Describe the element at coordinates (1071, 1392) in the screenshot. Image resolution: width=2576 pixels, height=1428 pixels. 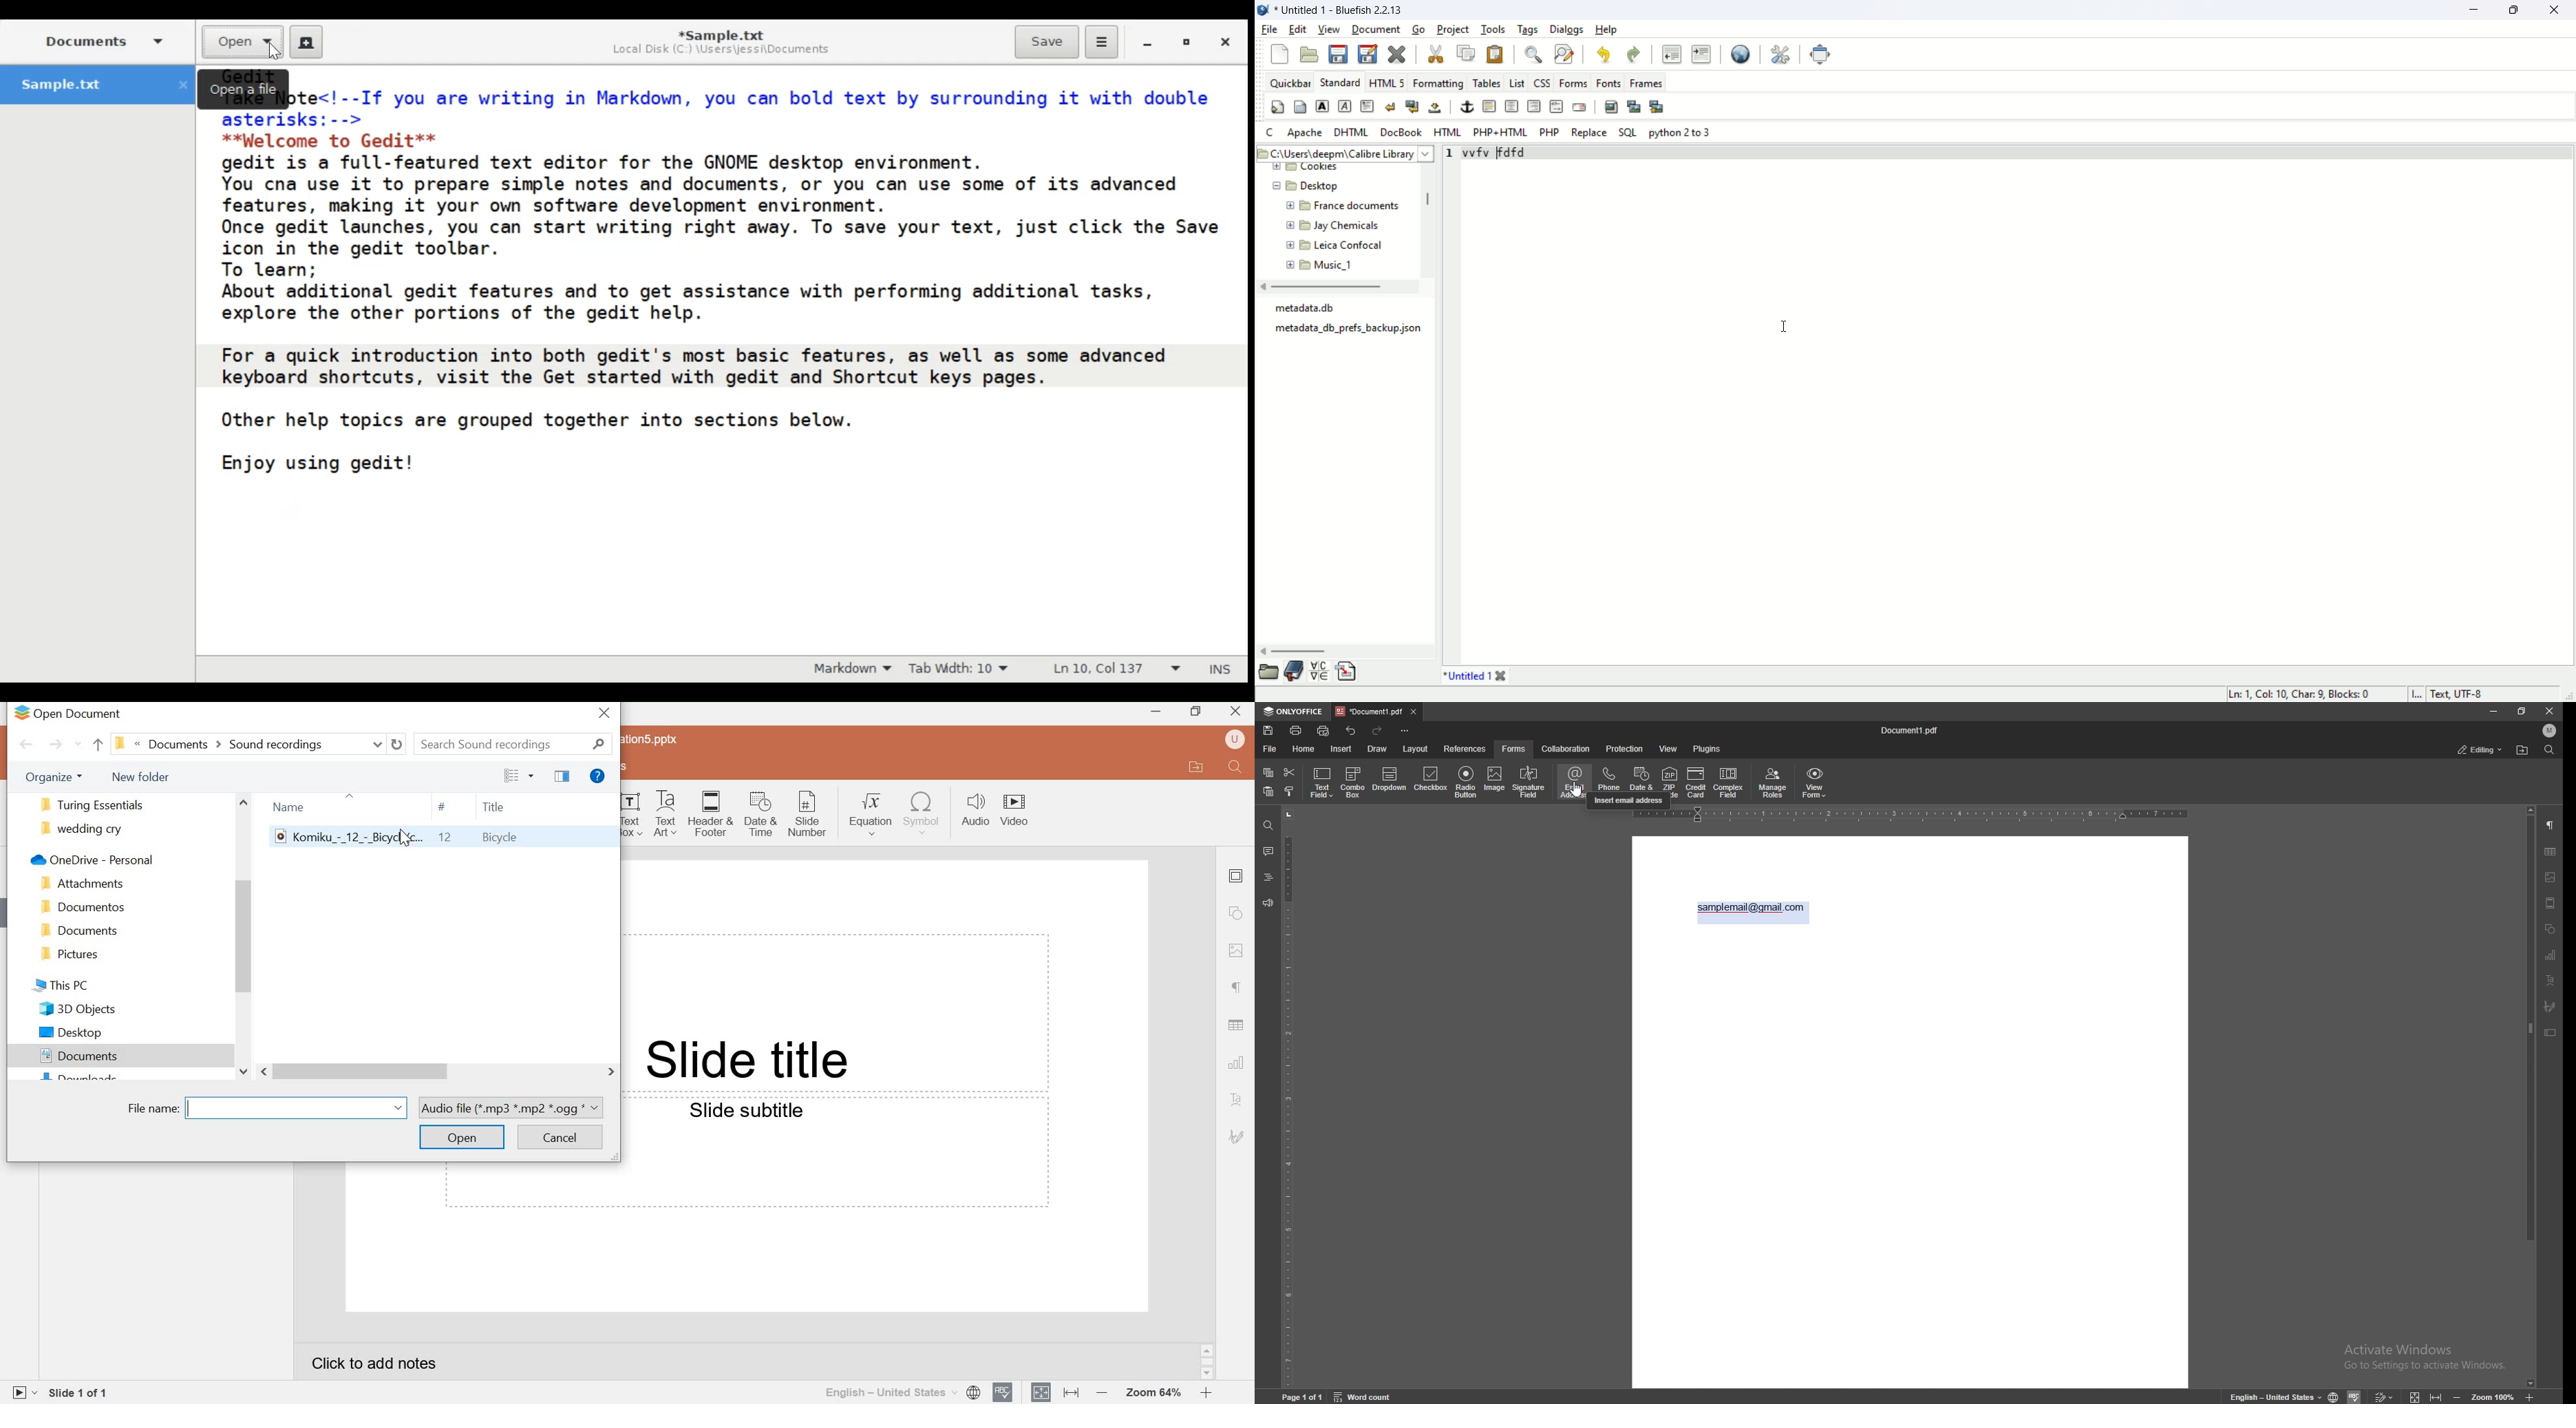
I see `Fit to width` at that location.